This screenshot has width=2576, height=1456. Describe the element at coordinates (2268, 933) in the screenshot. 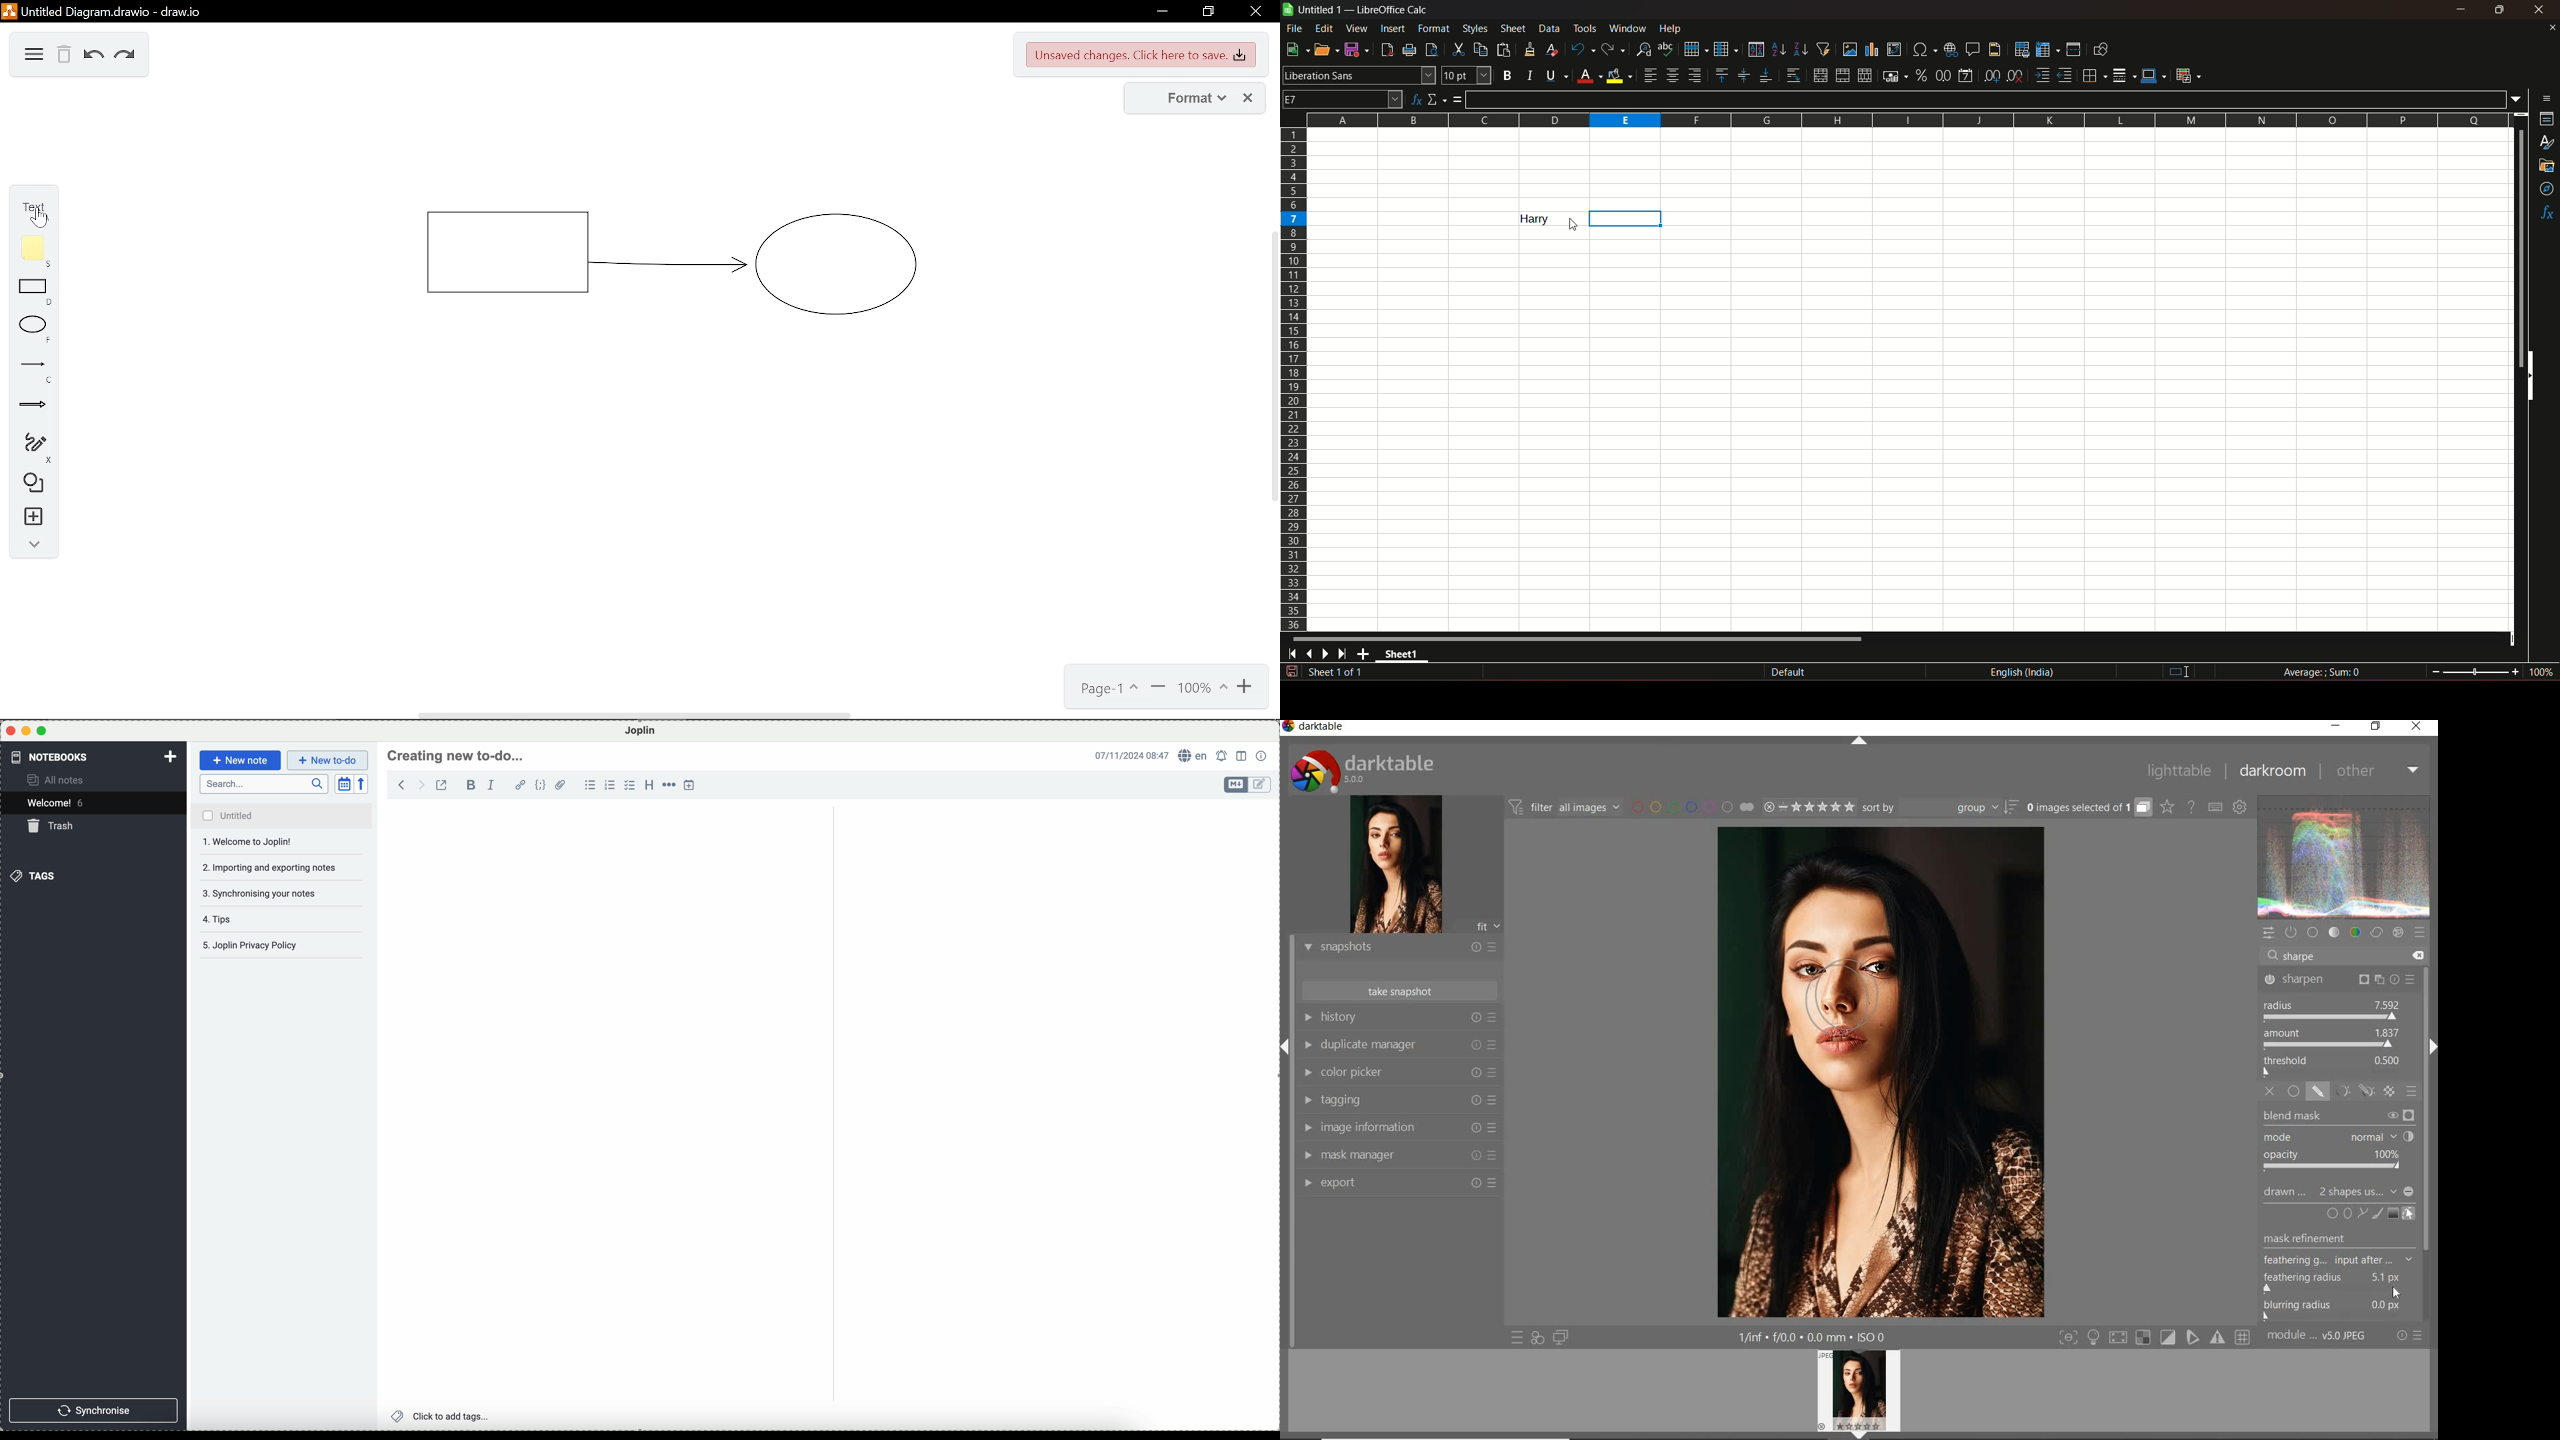

I see `quick access panel` at that location.